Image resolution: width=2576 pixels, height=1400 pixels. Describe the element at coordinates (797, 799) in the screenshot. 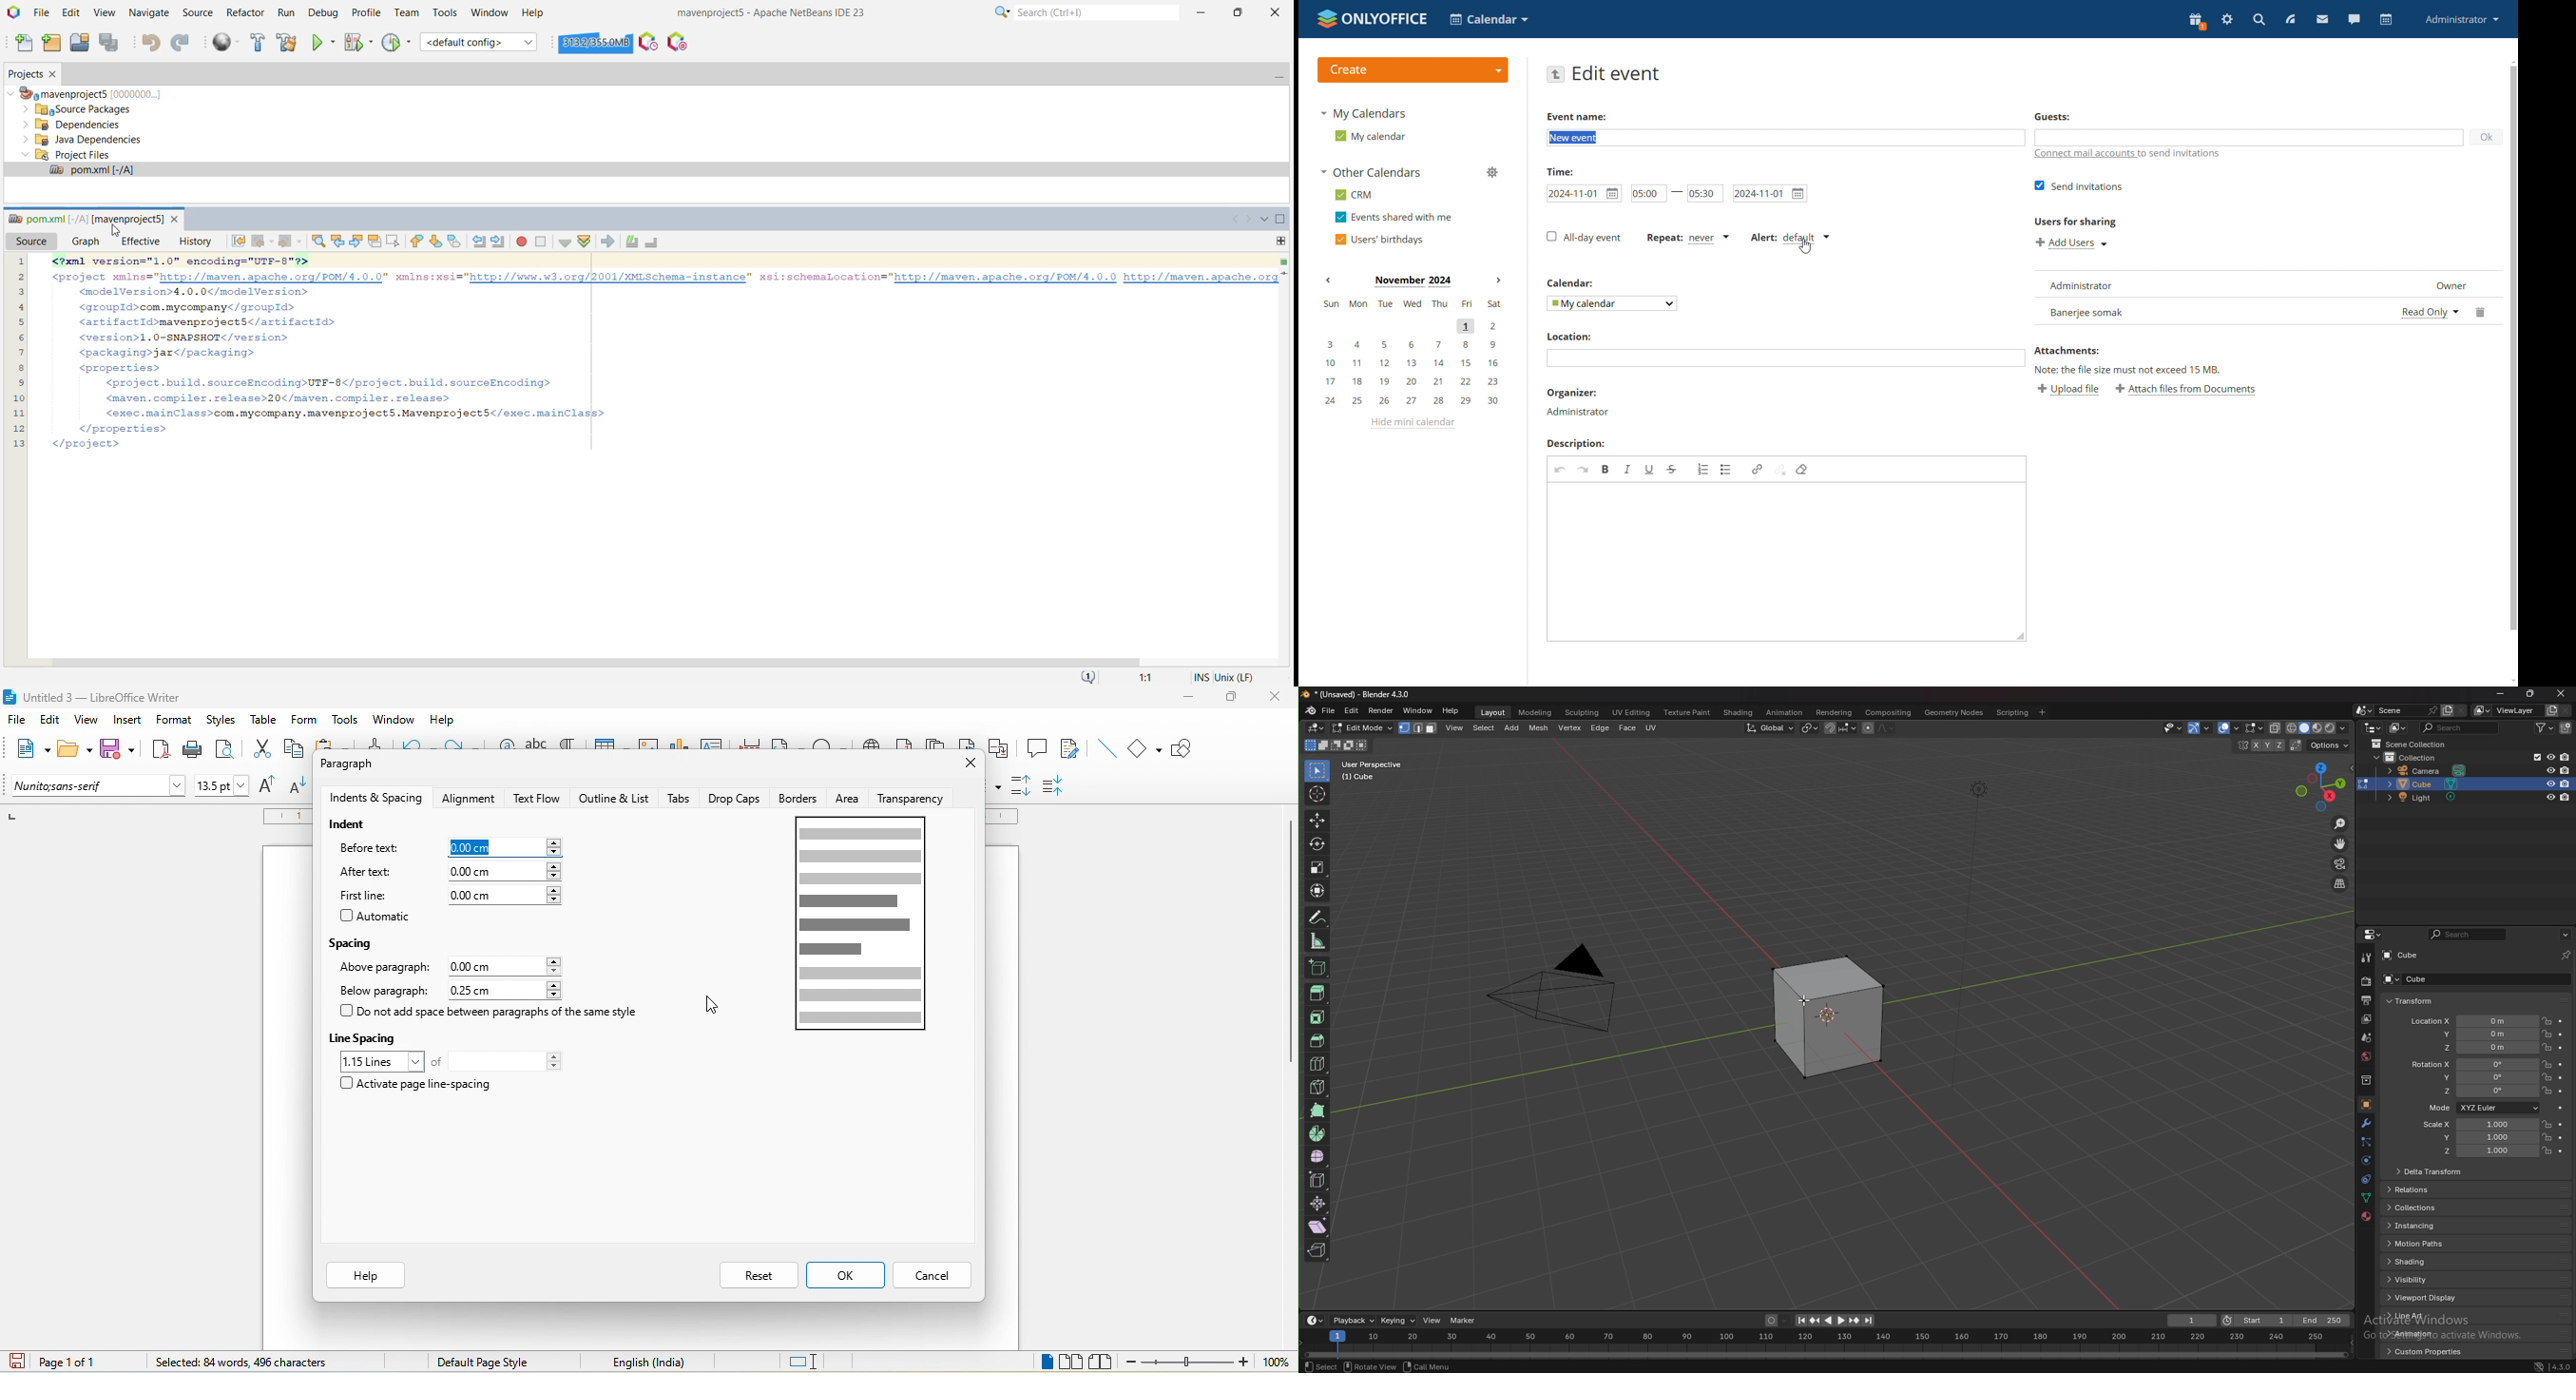

I see `borders` at that location.